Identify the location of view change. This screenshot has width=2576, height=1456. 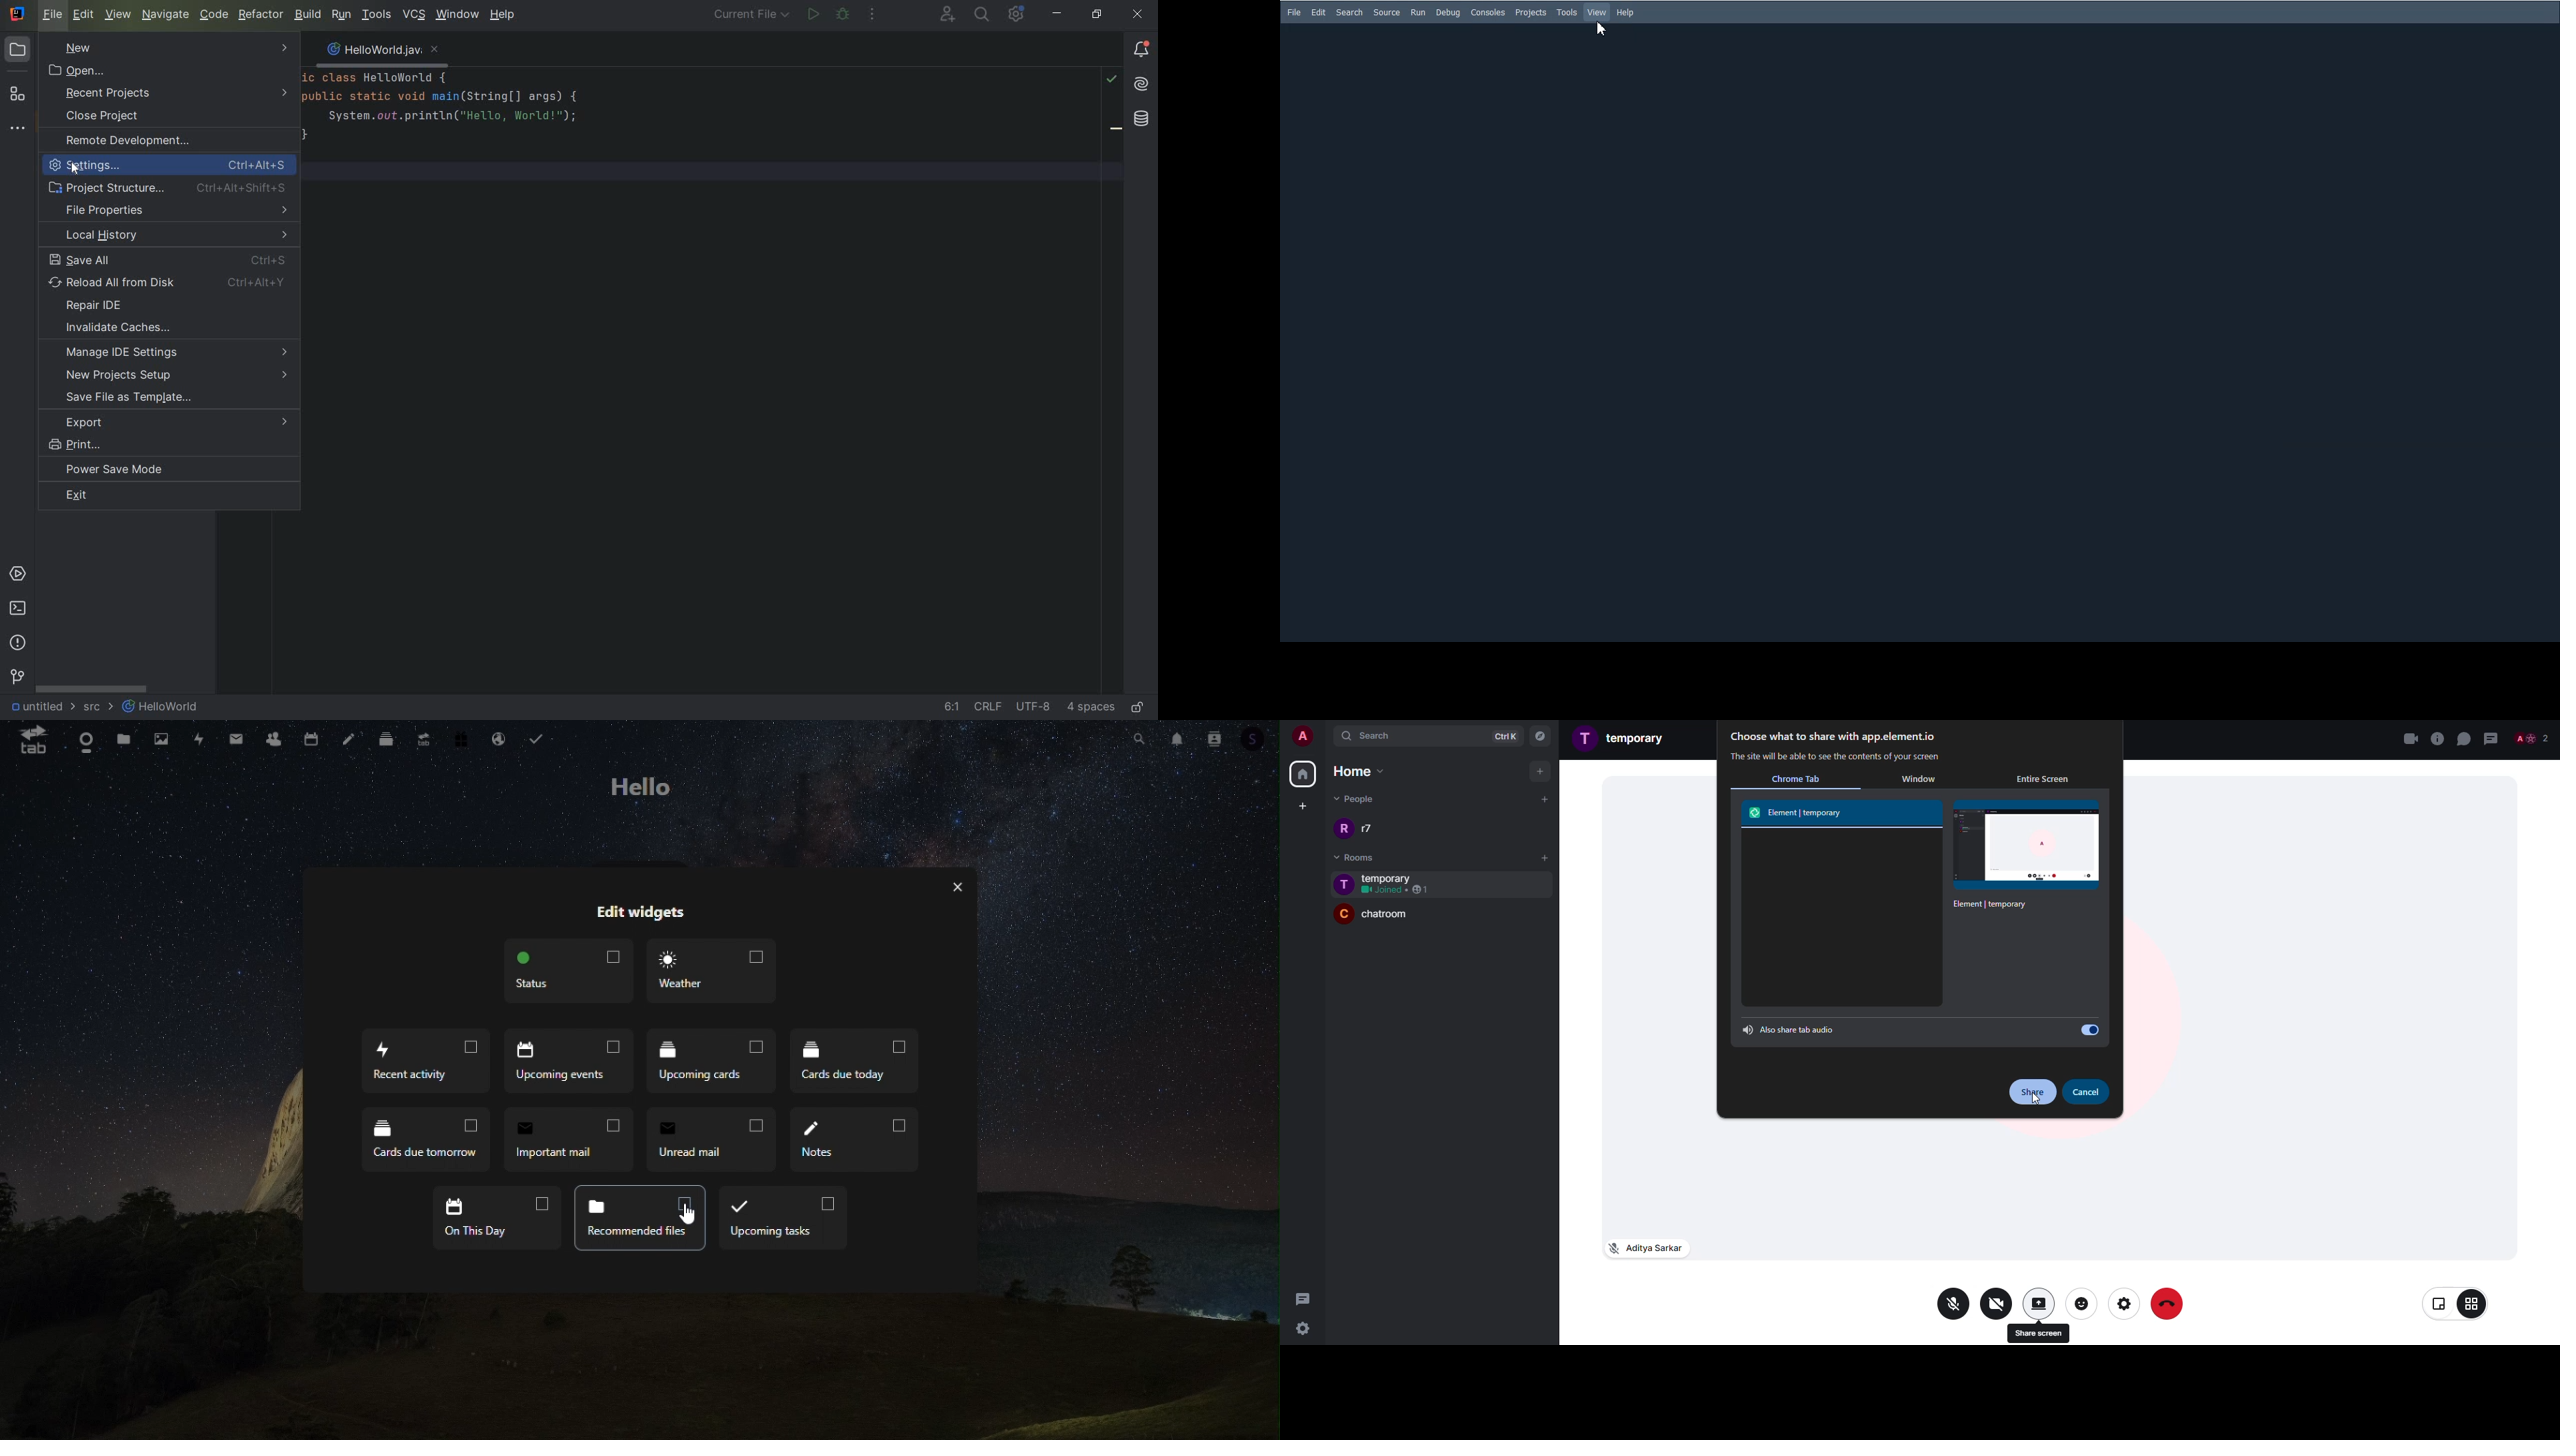
(2456, 1303).